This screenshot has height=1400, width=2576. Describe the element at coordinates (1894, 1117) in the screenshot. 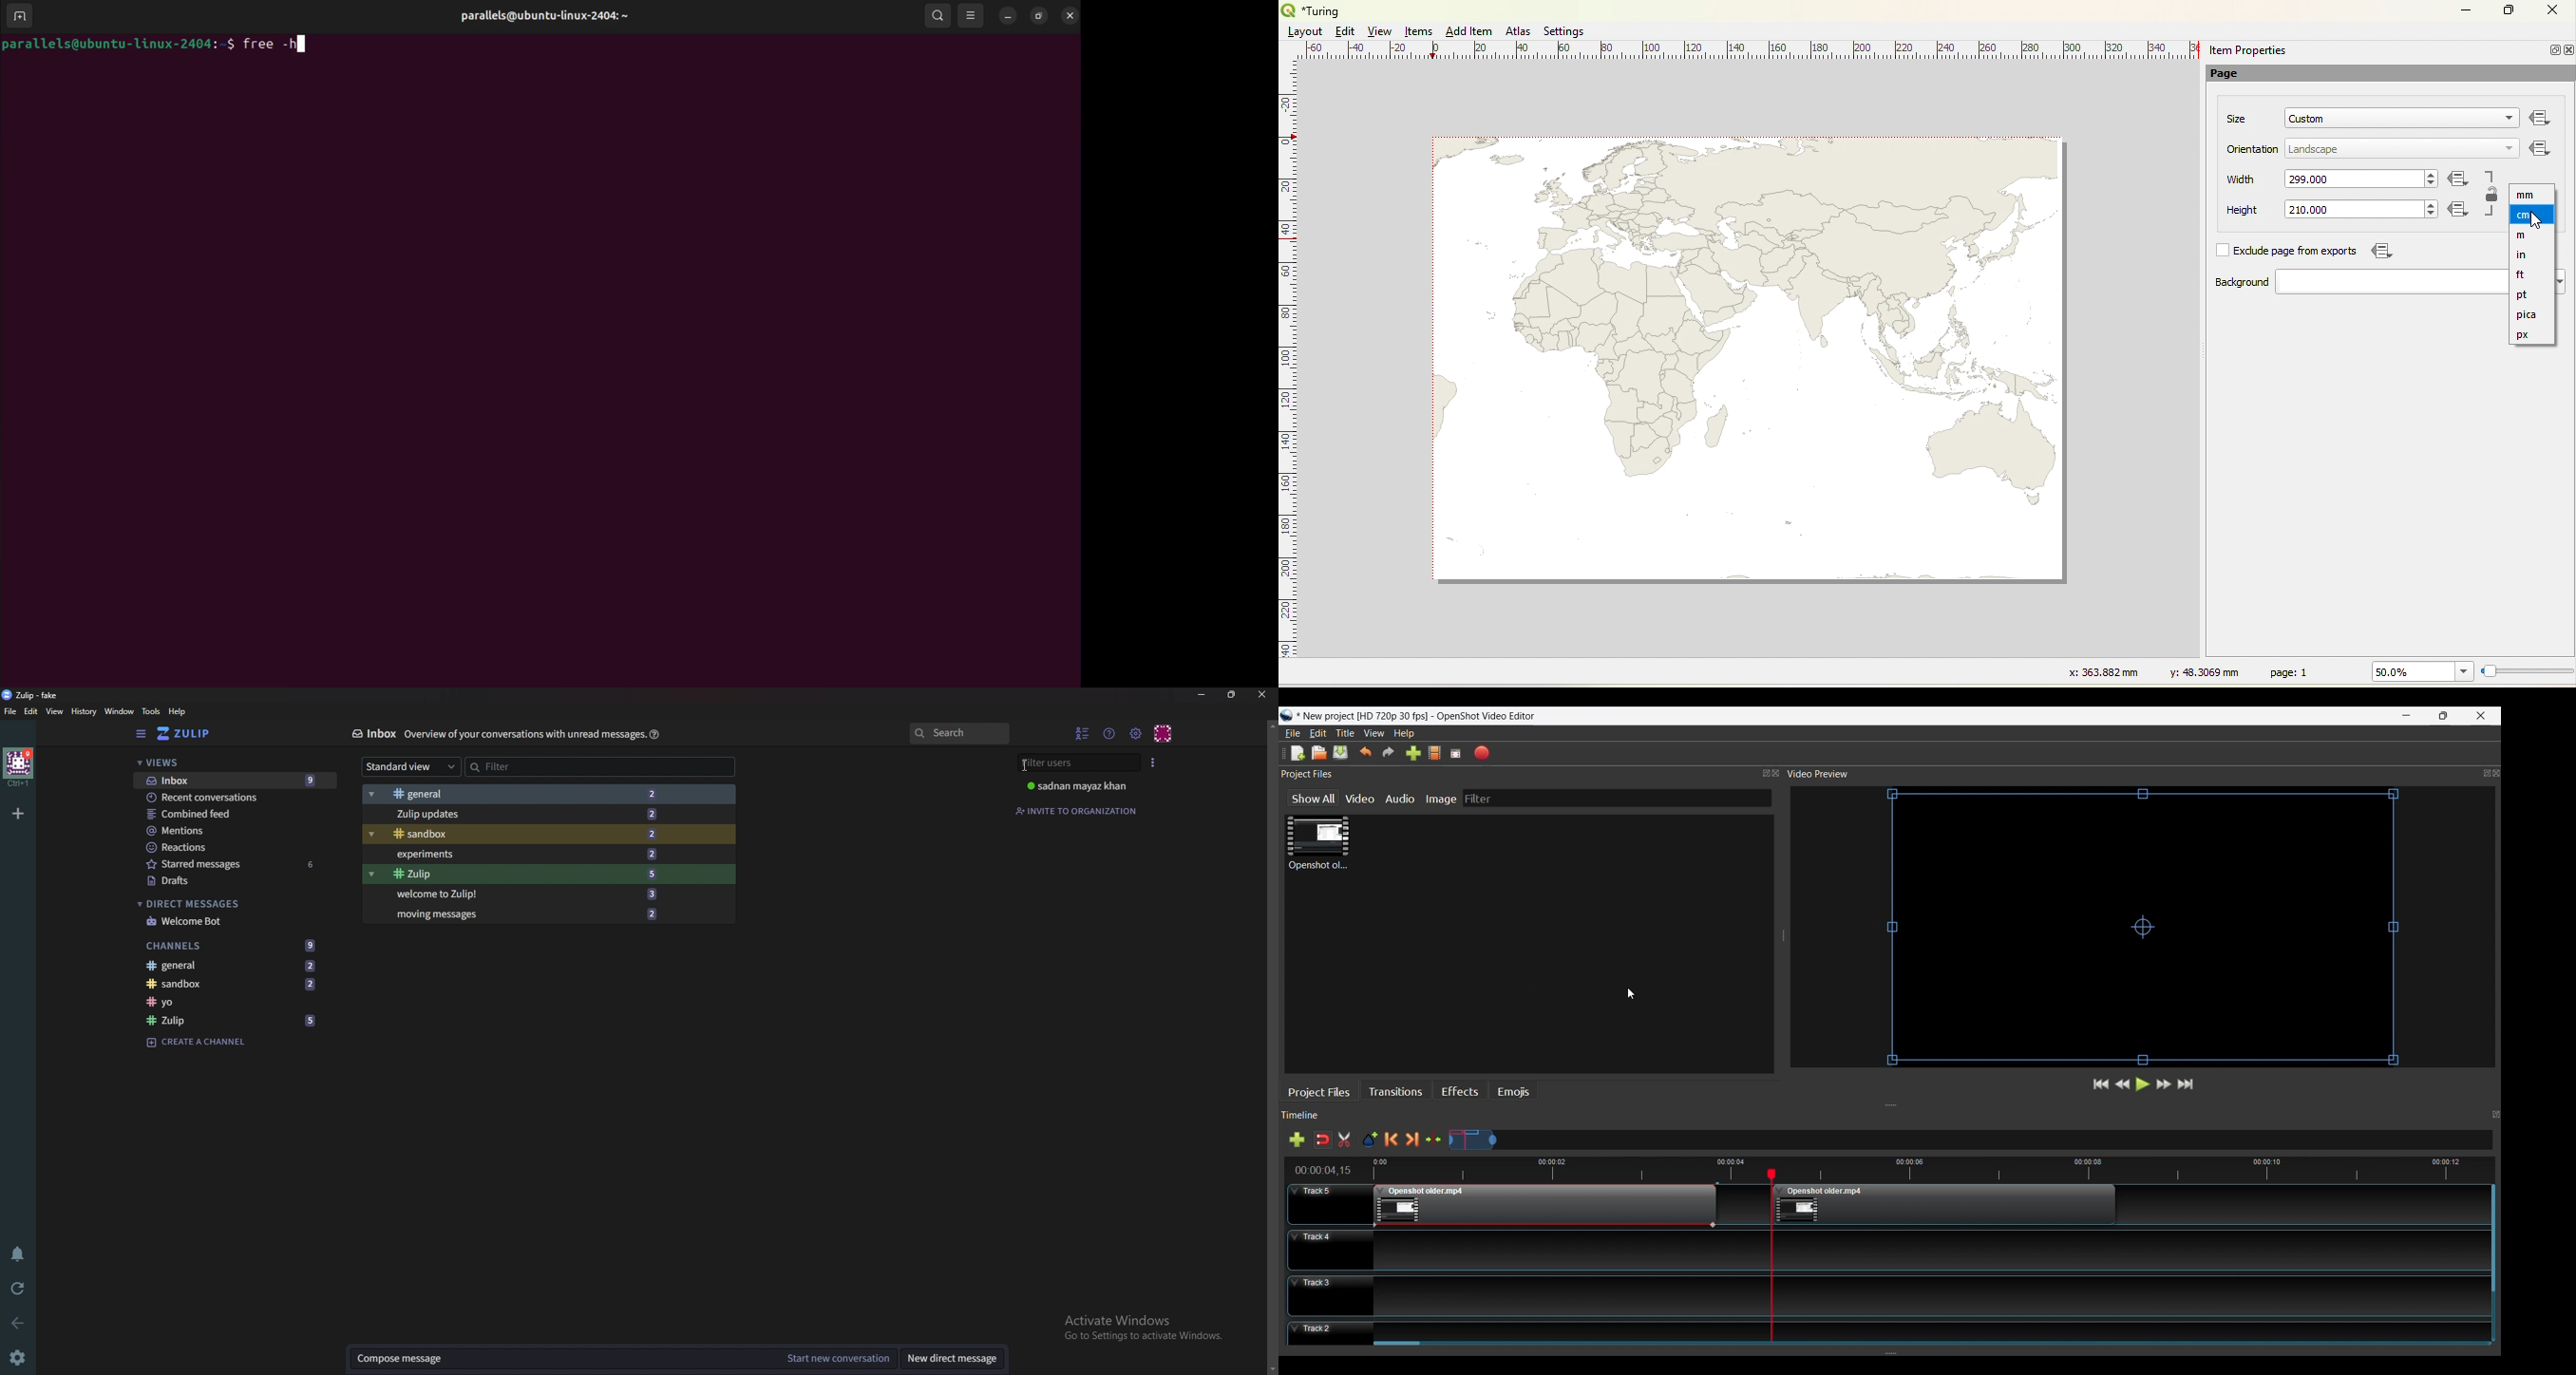

I see `Timeline` at that location.